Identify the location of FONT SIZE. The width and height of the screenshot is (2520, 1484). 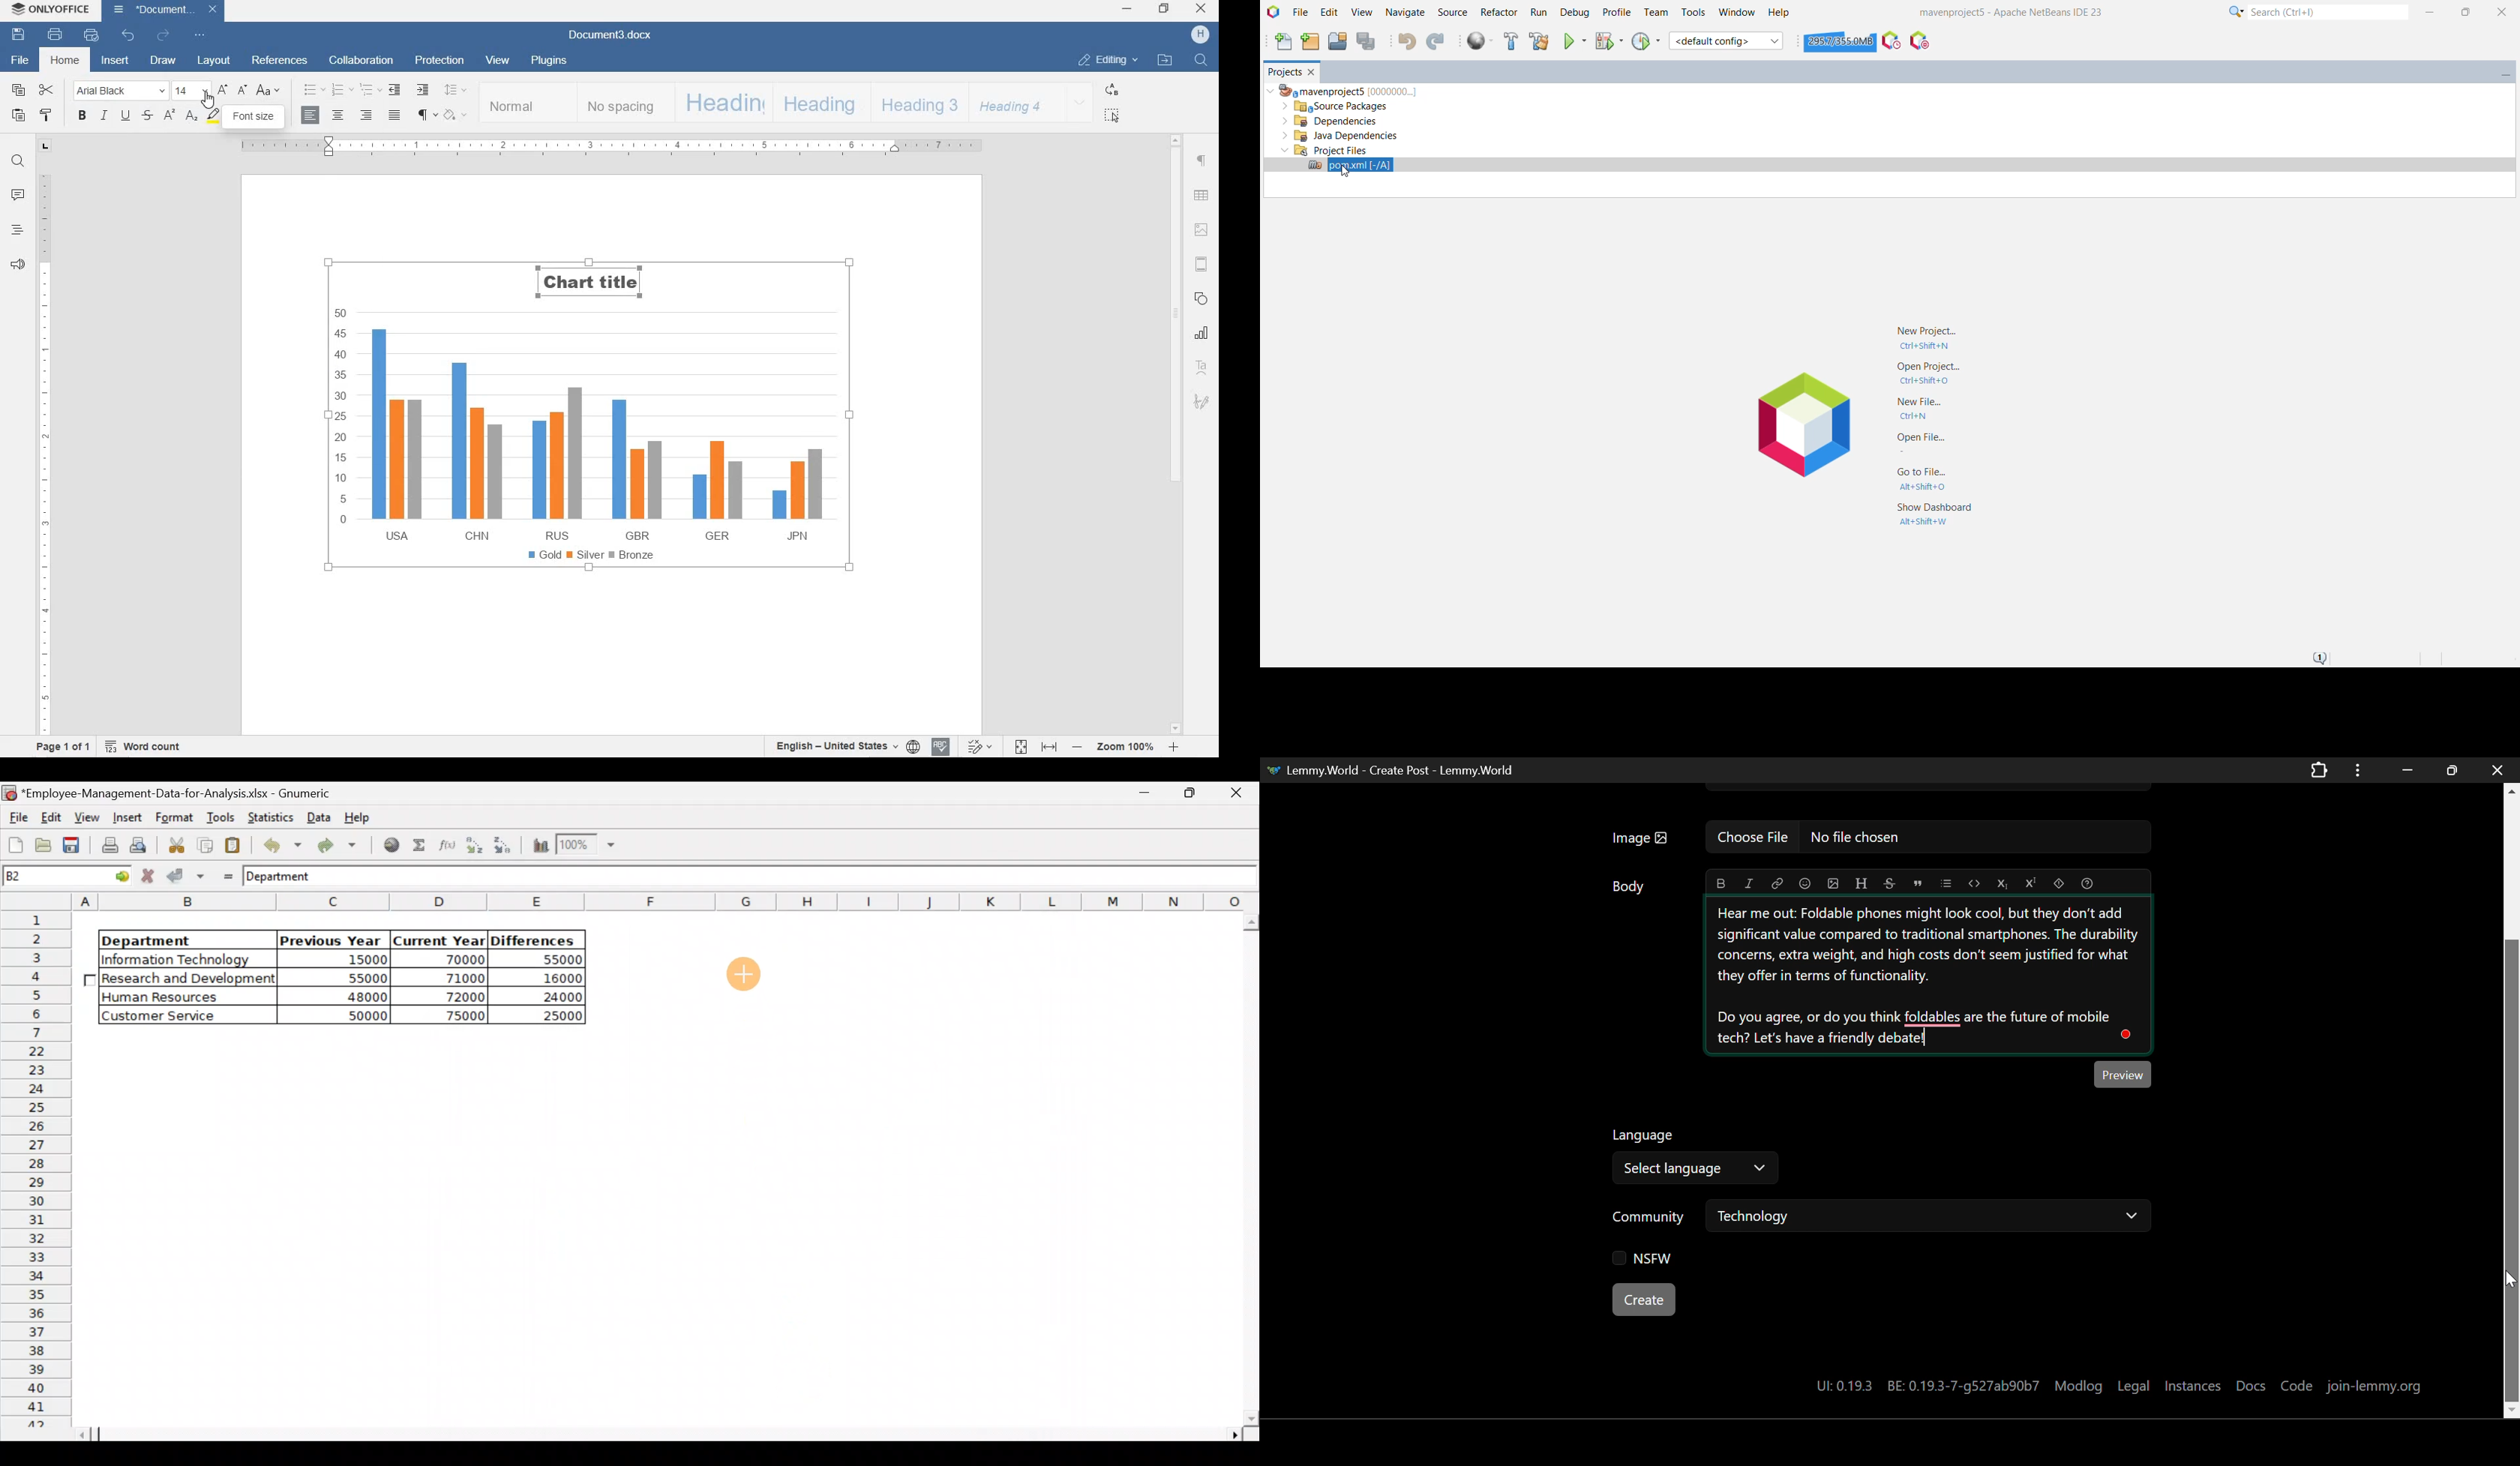
(192, 91).